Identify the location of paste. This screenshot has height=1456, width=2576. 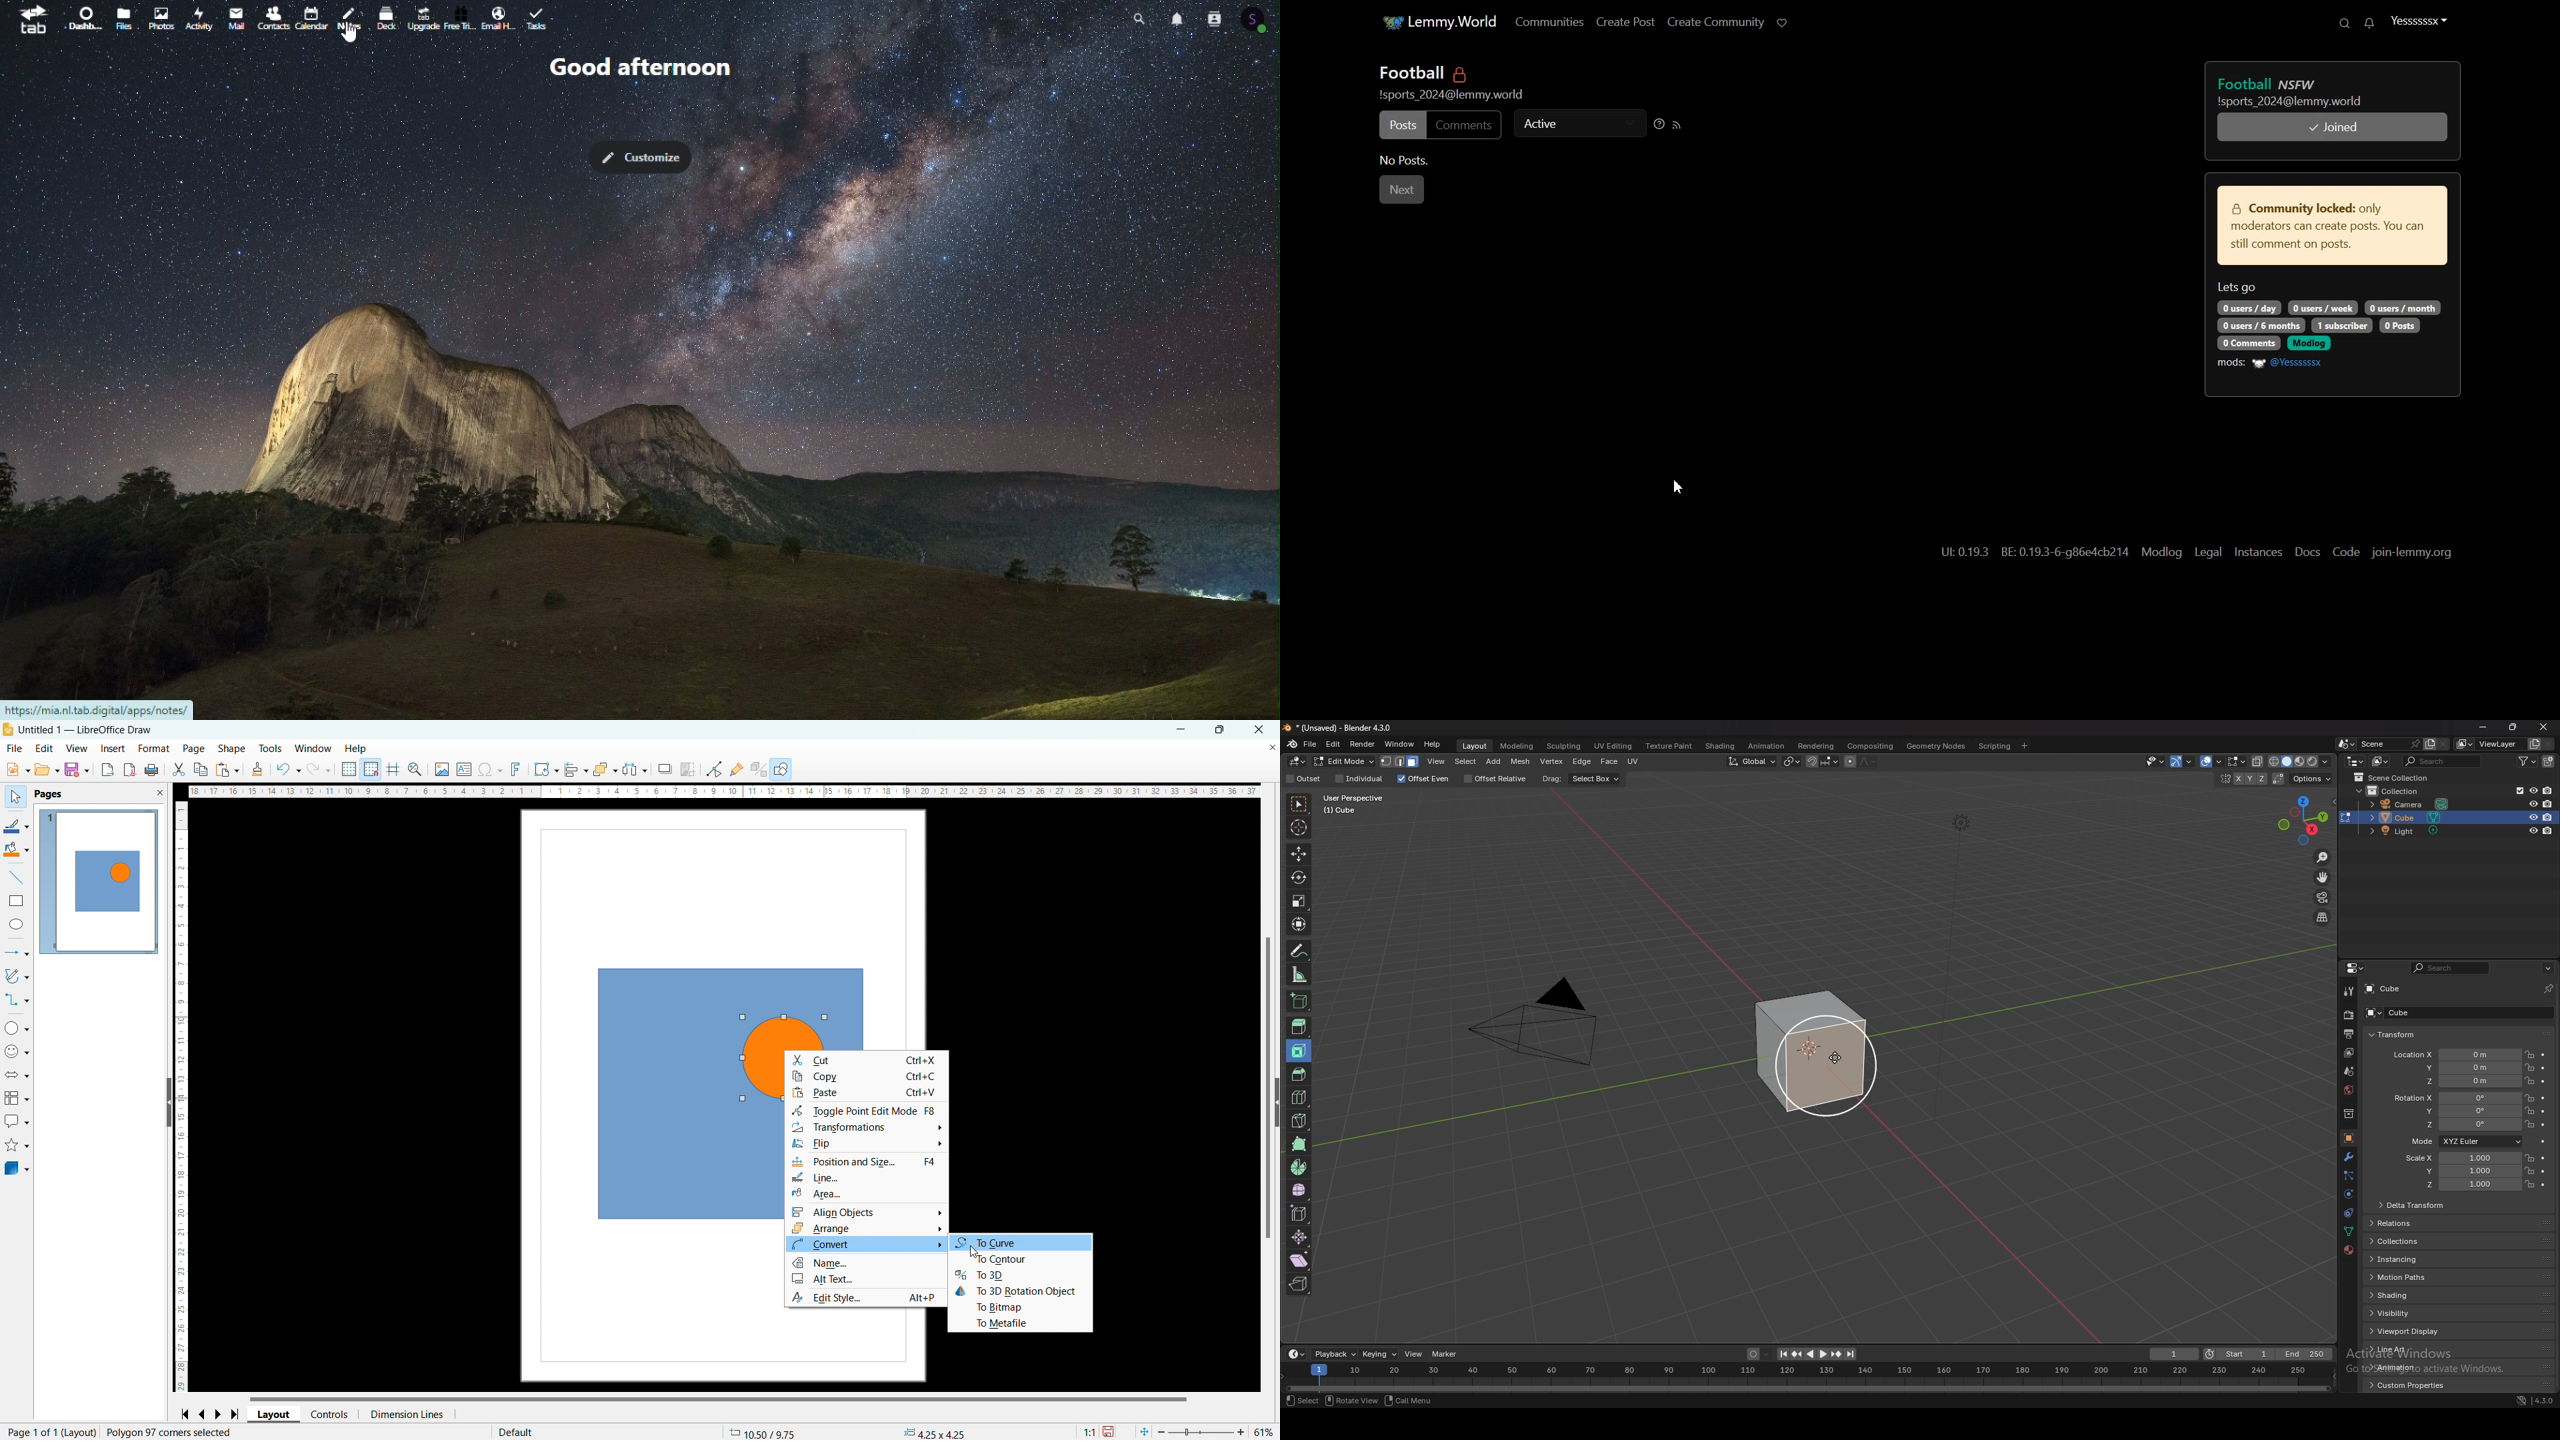
(228, 769).